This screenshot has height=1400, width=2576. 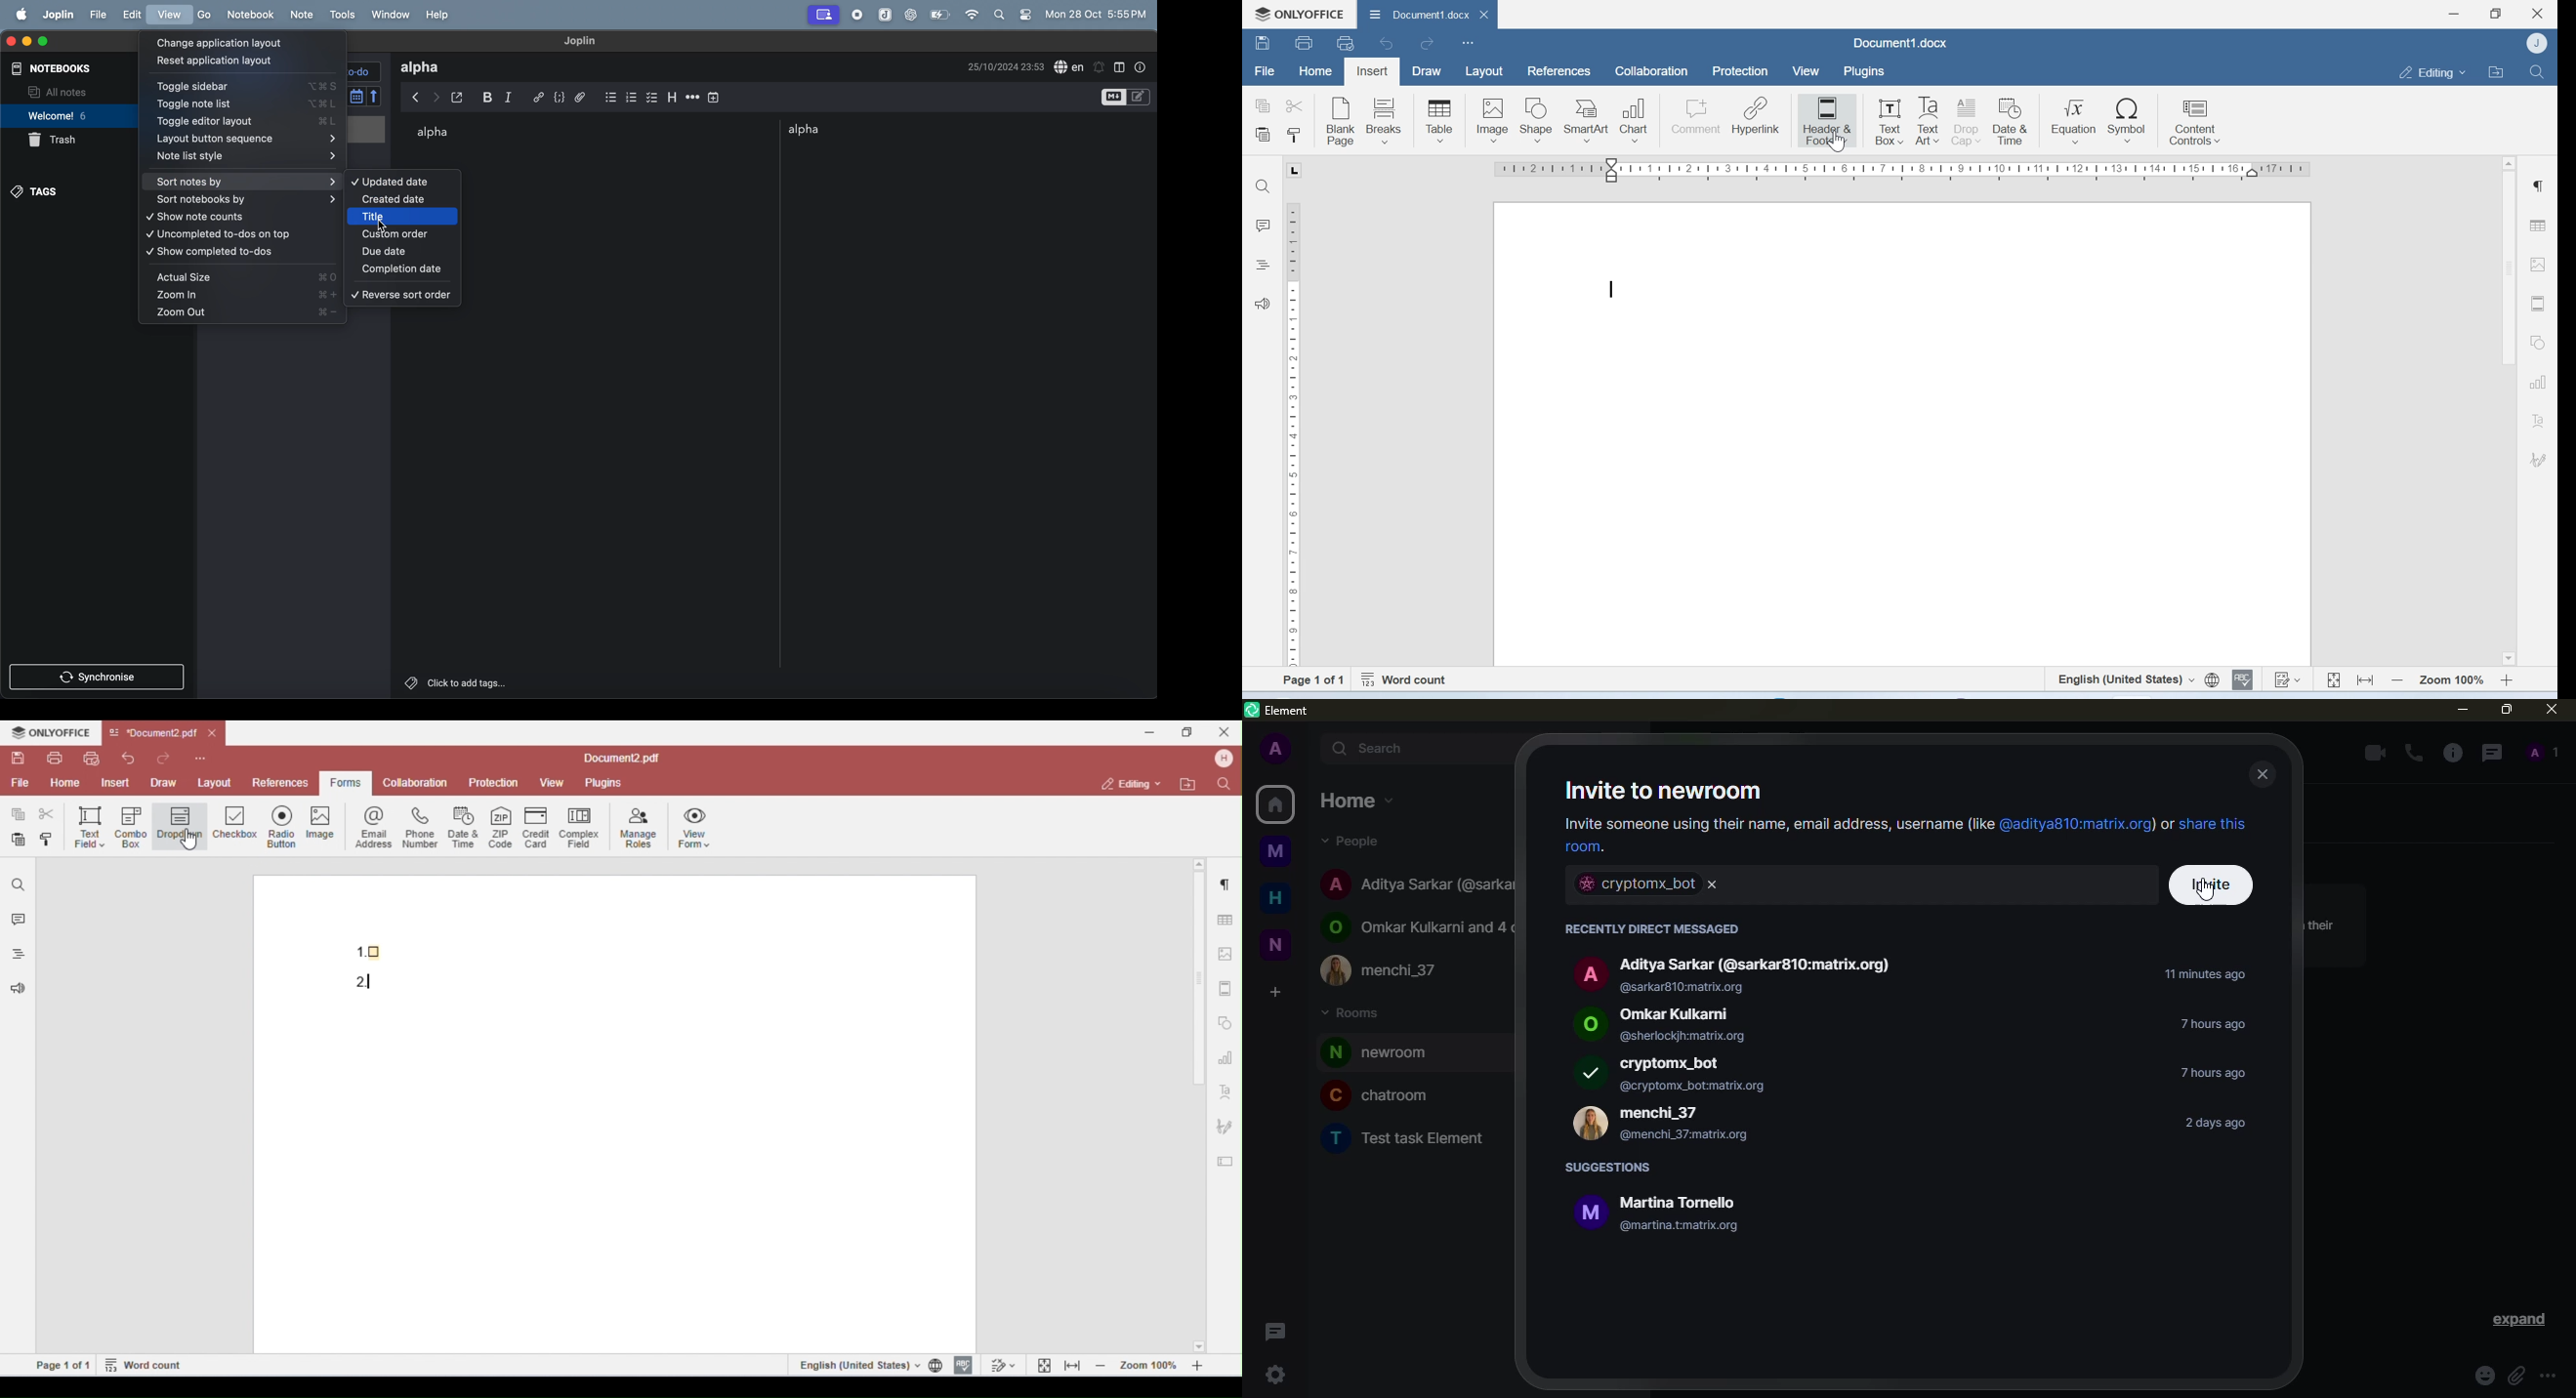 I want to click on spell check, so click(x=1070, y=66).